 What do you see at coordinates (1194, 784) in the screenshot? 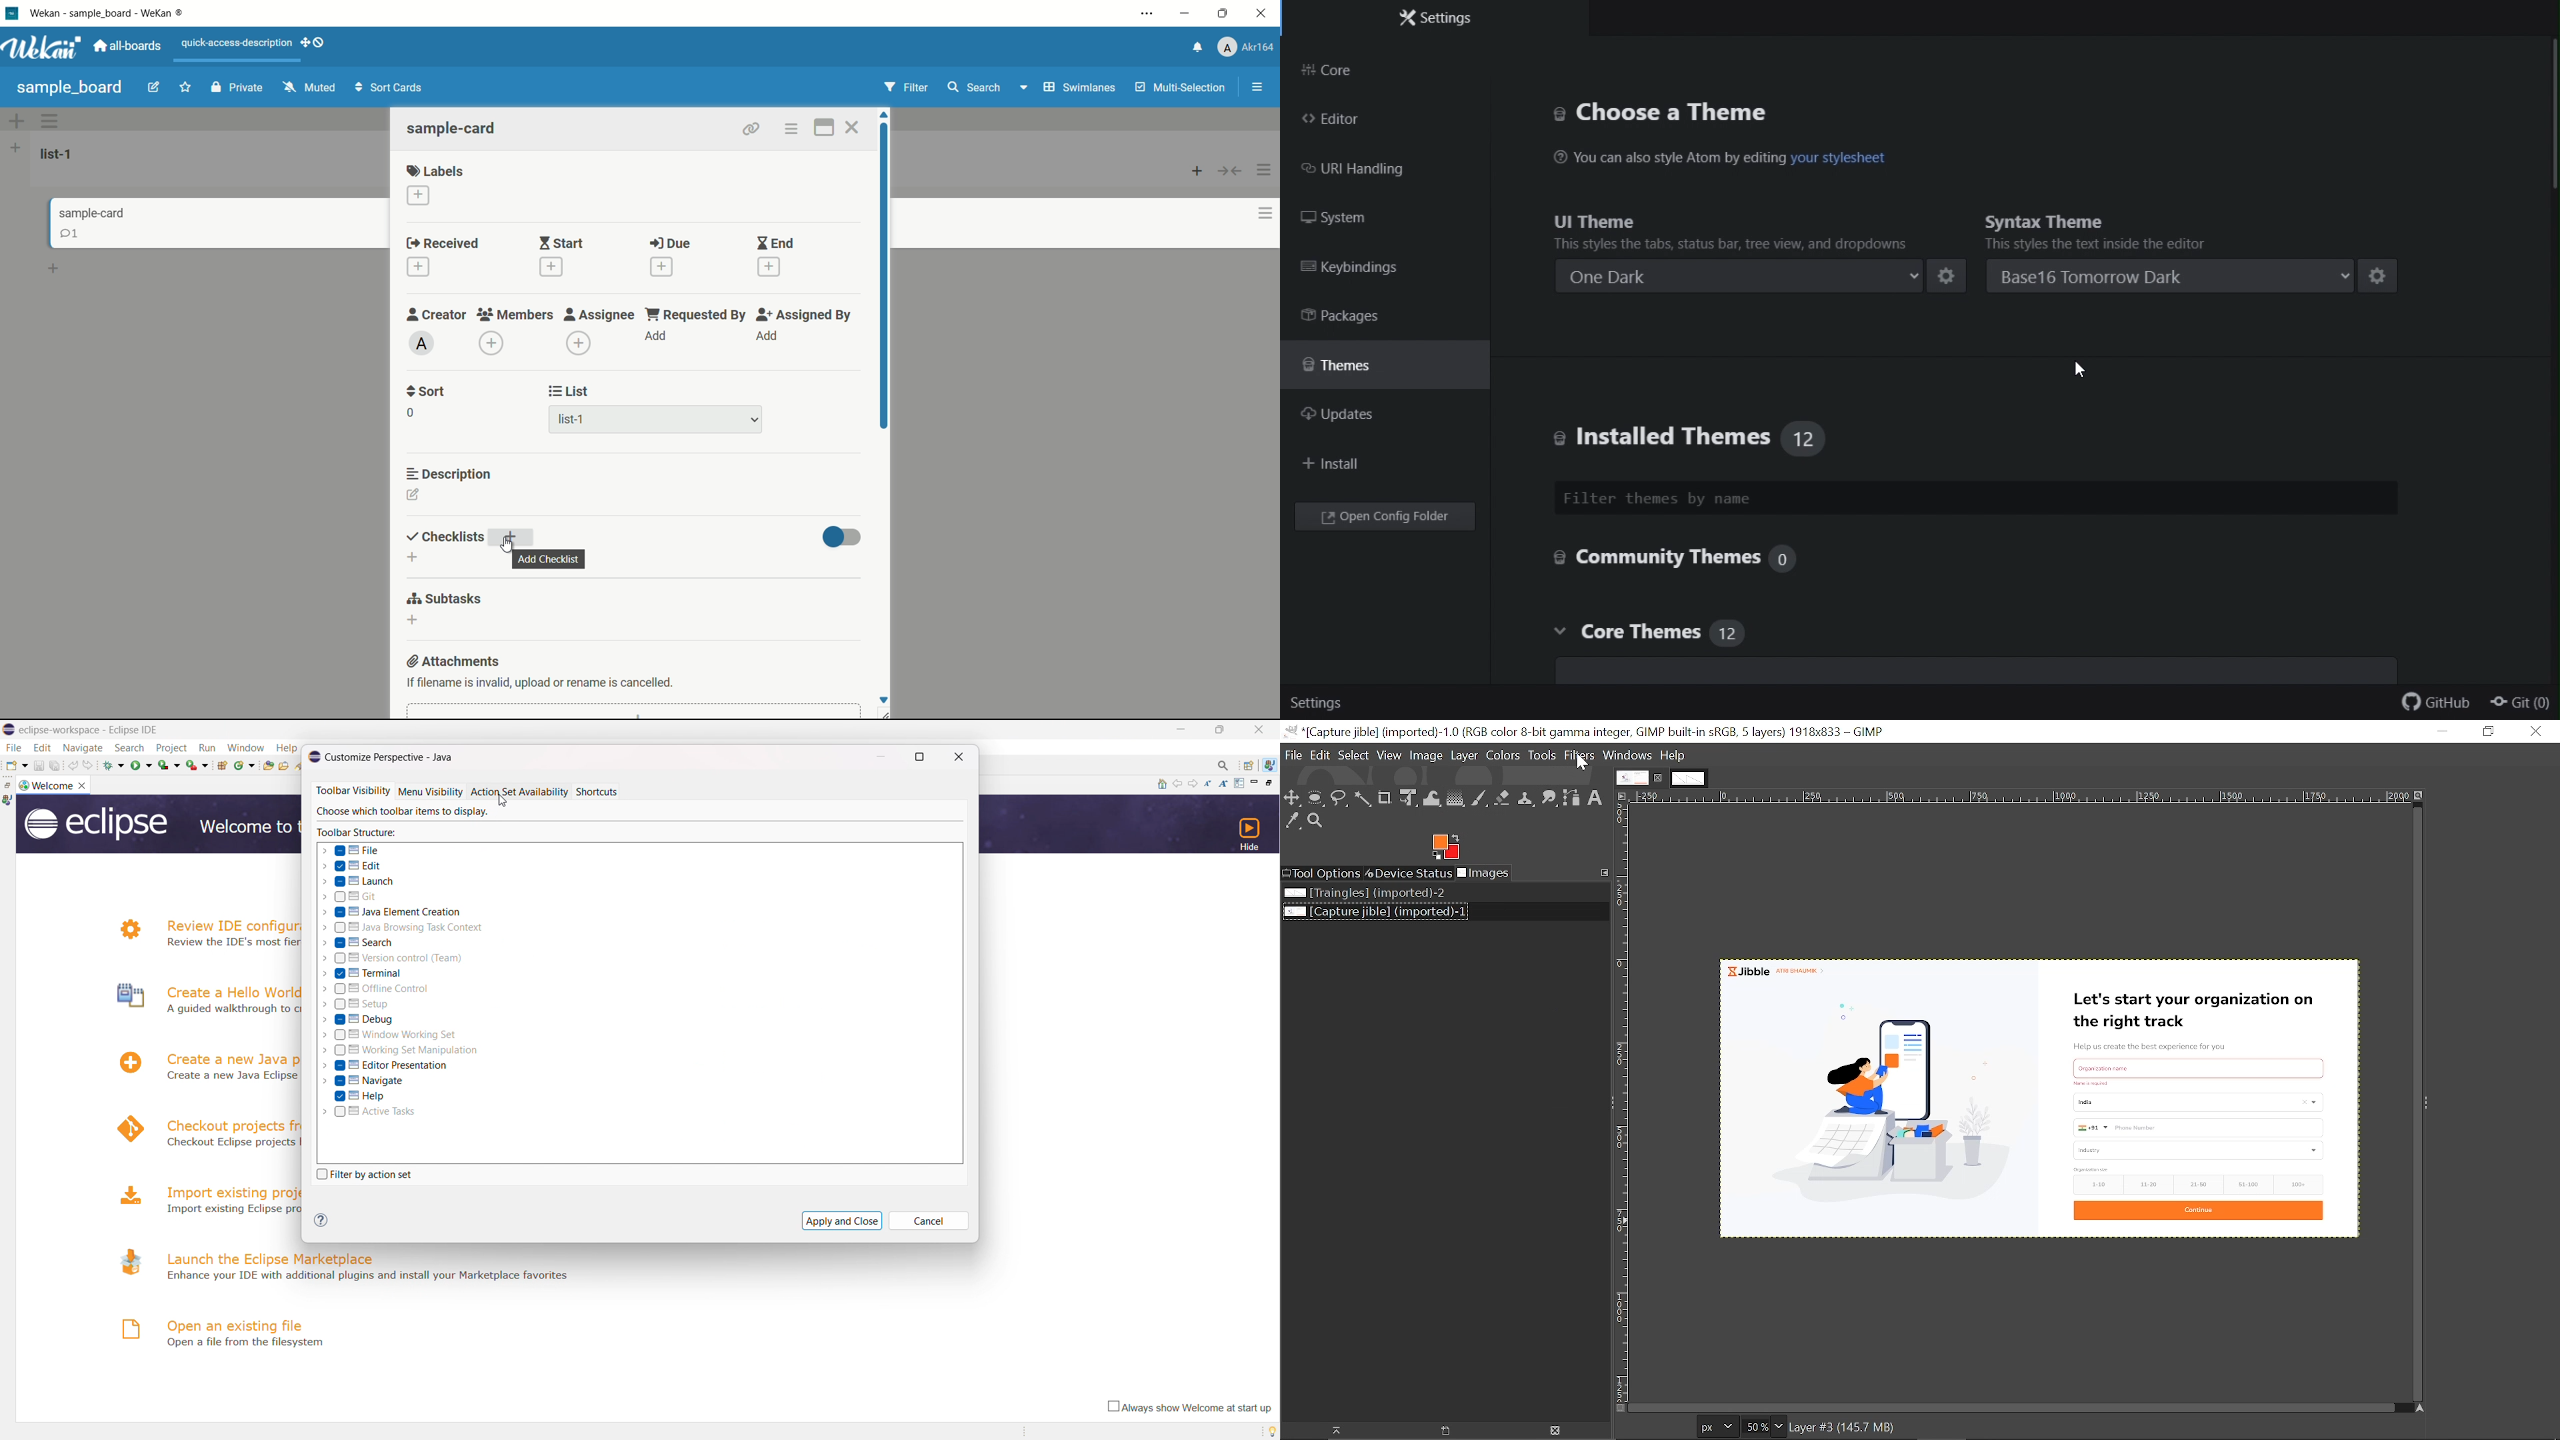
I see `navigate to next topic` at bounding box center [1194, 784].